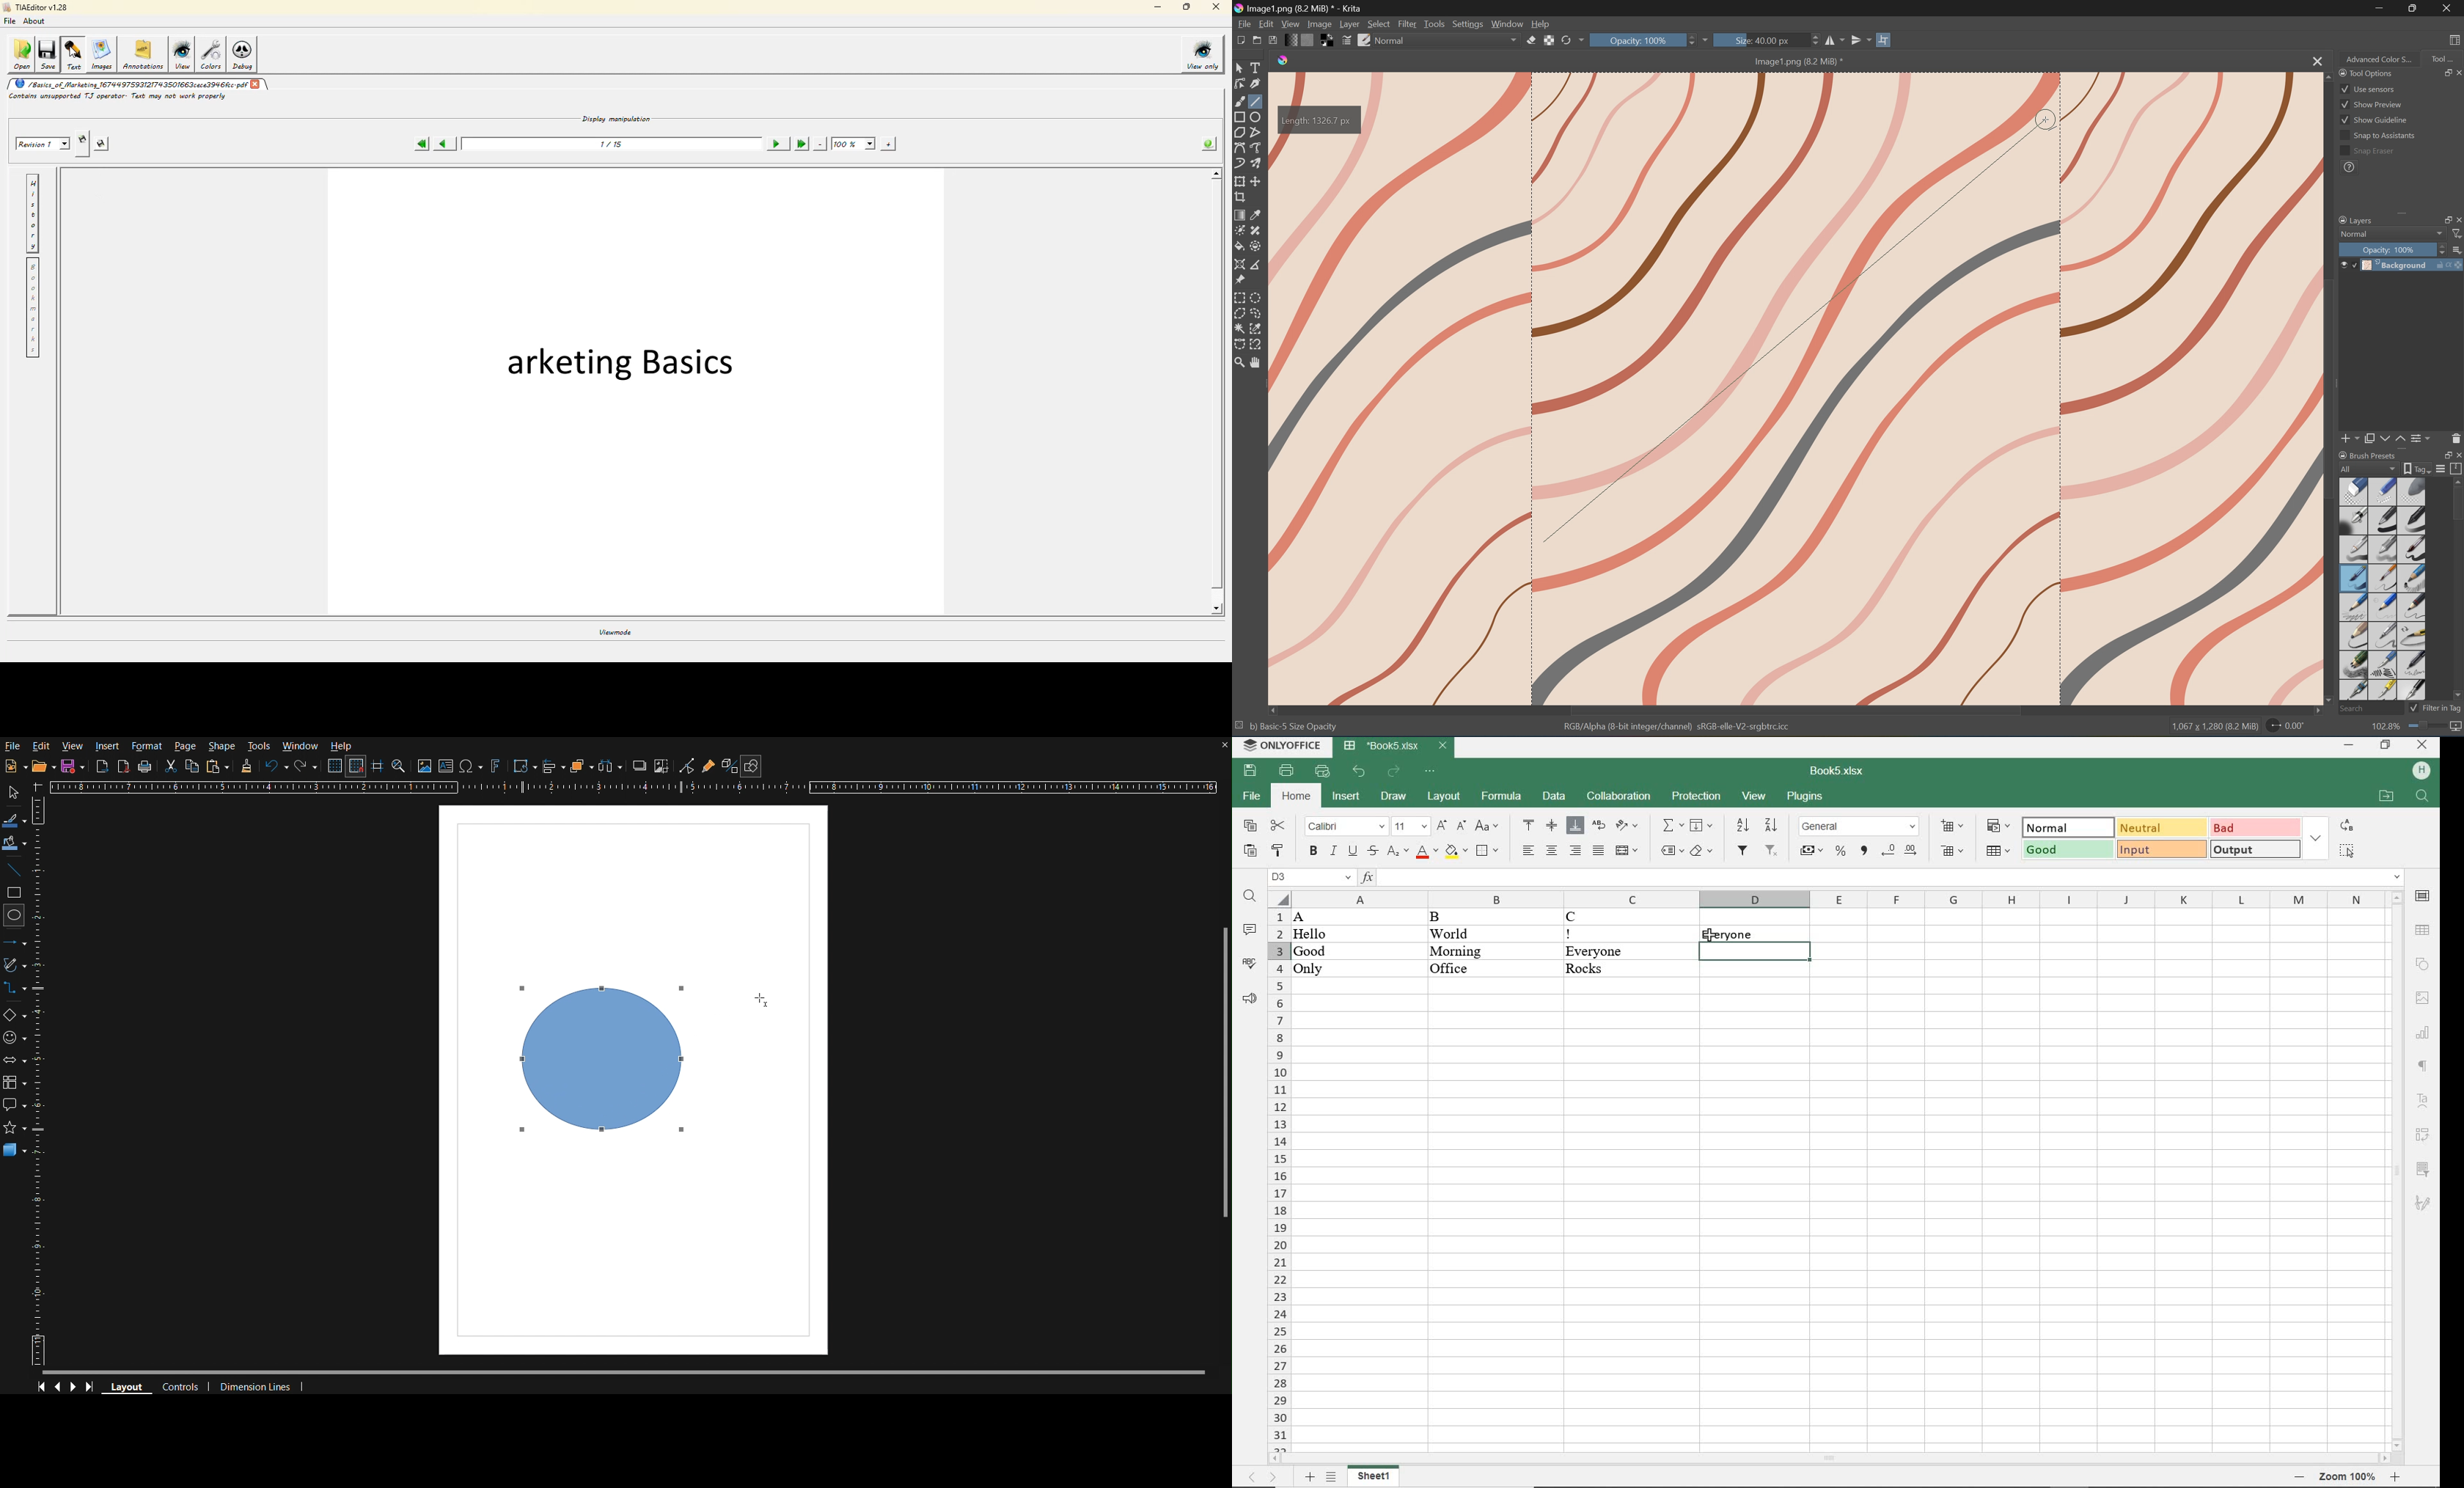  Describe the element at coordinates (1444, 797) in the screenshot. I see `layout` at that location.